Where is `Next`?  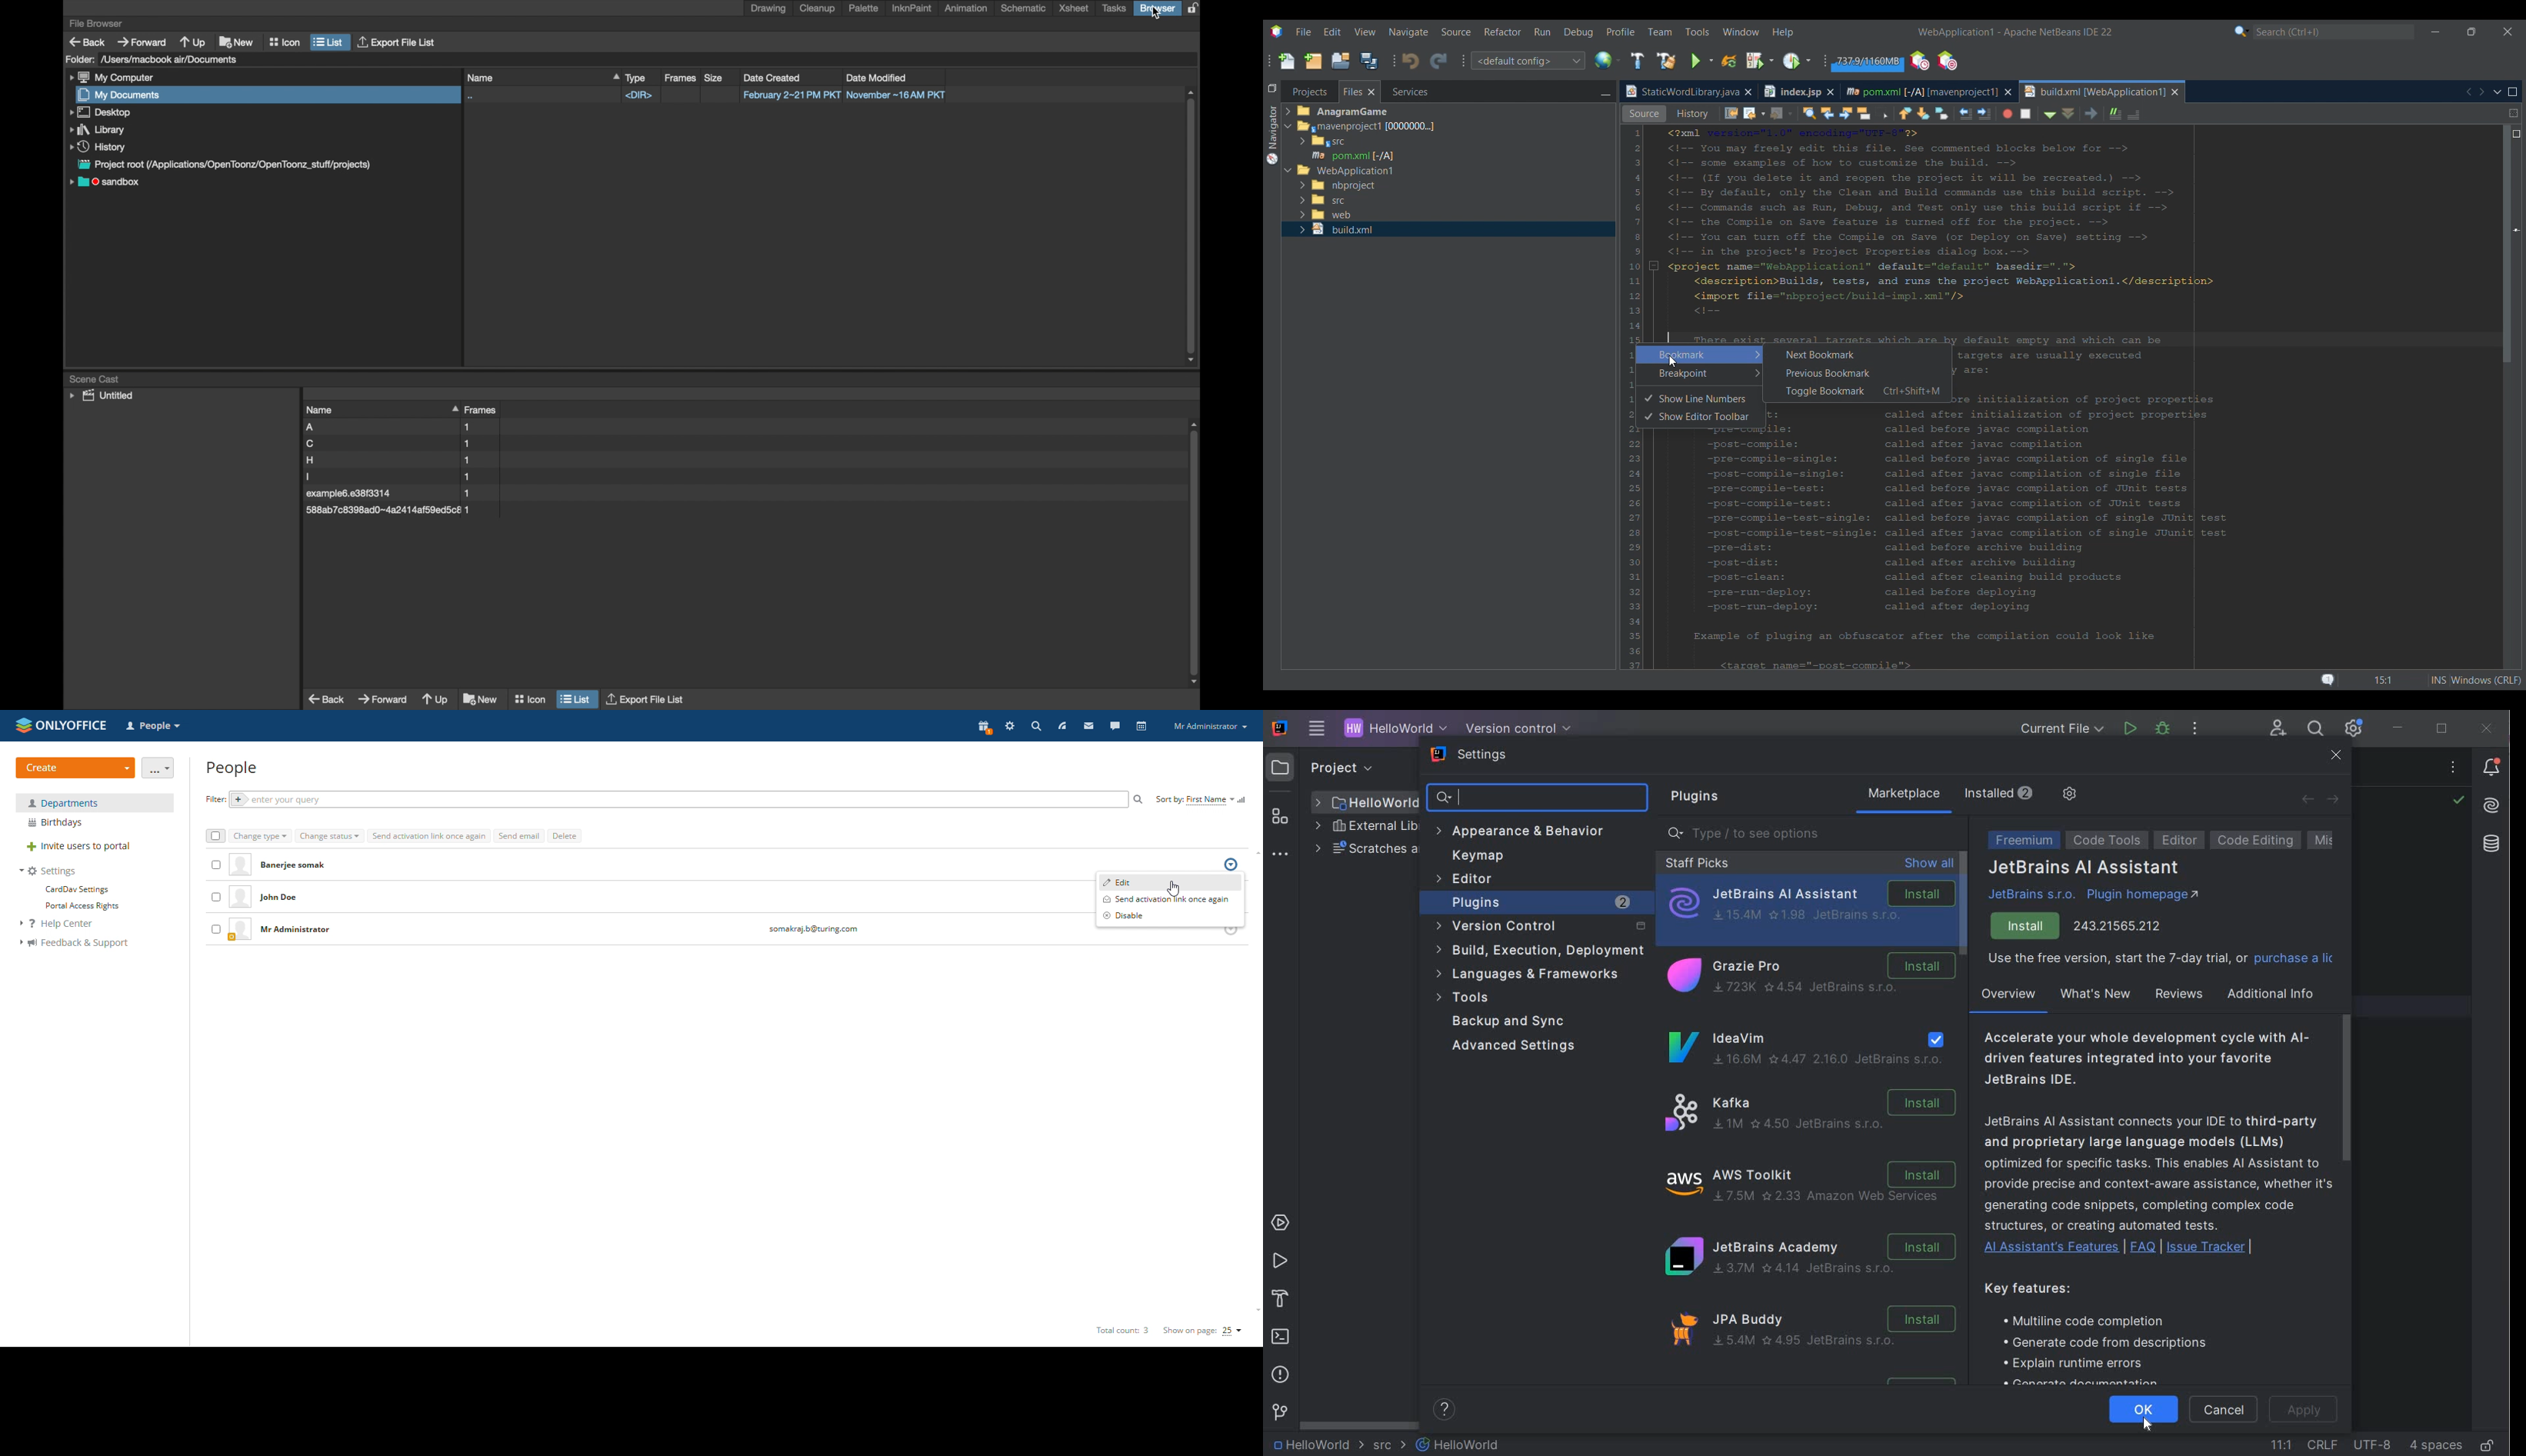 Next is located at coordinates (2481, 91).